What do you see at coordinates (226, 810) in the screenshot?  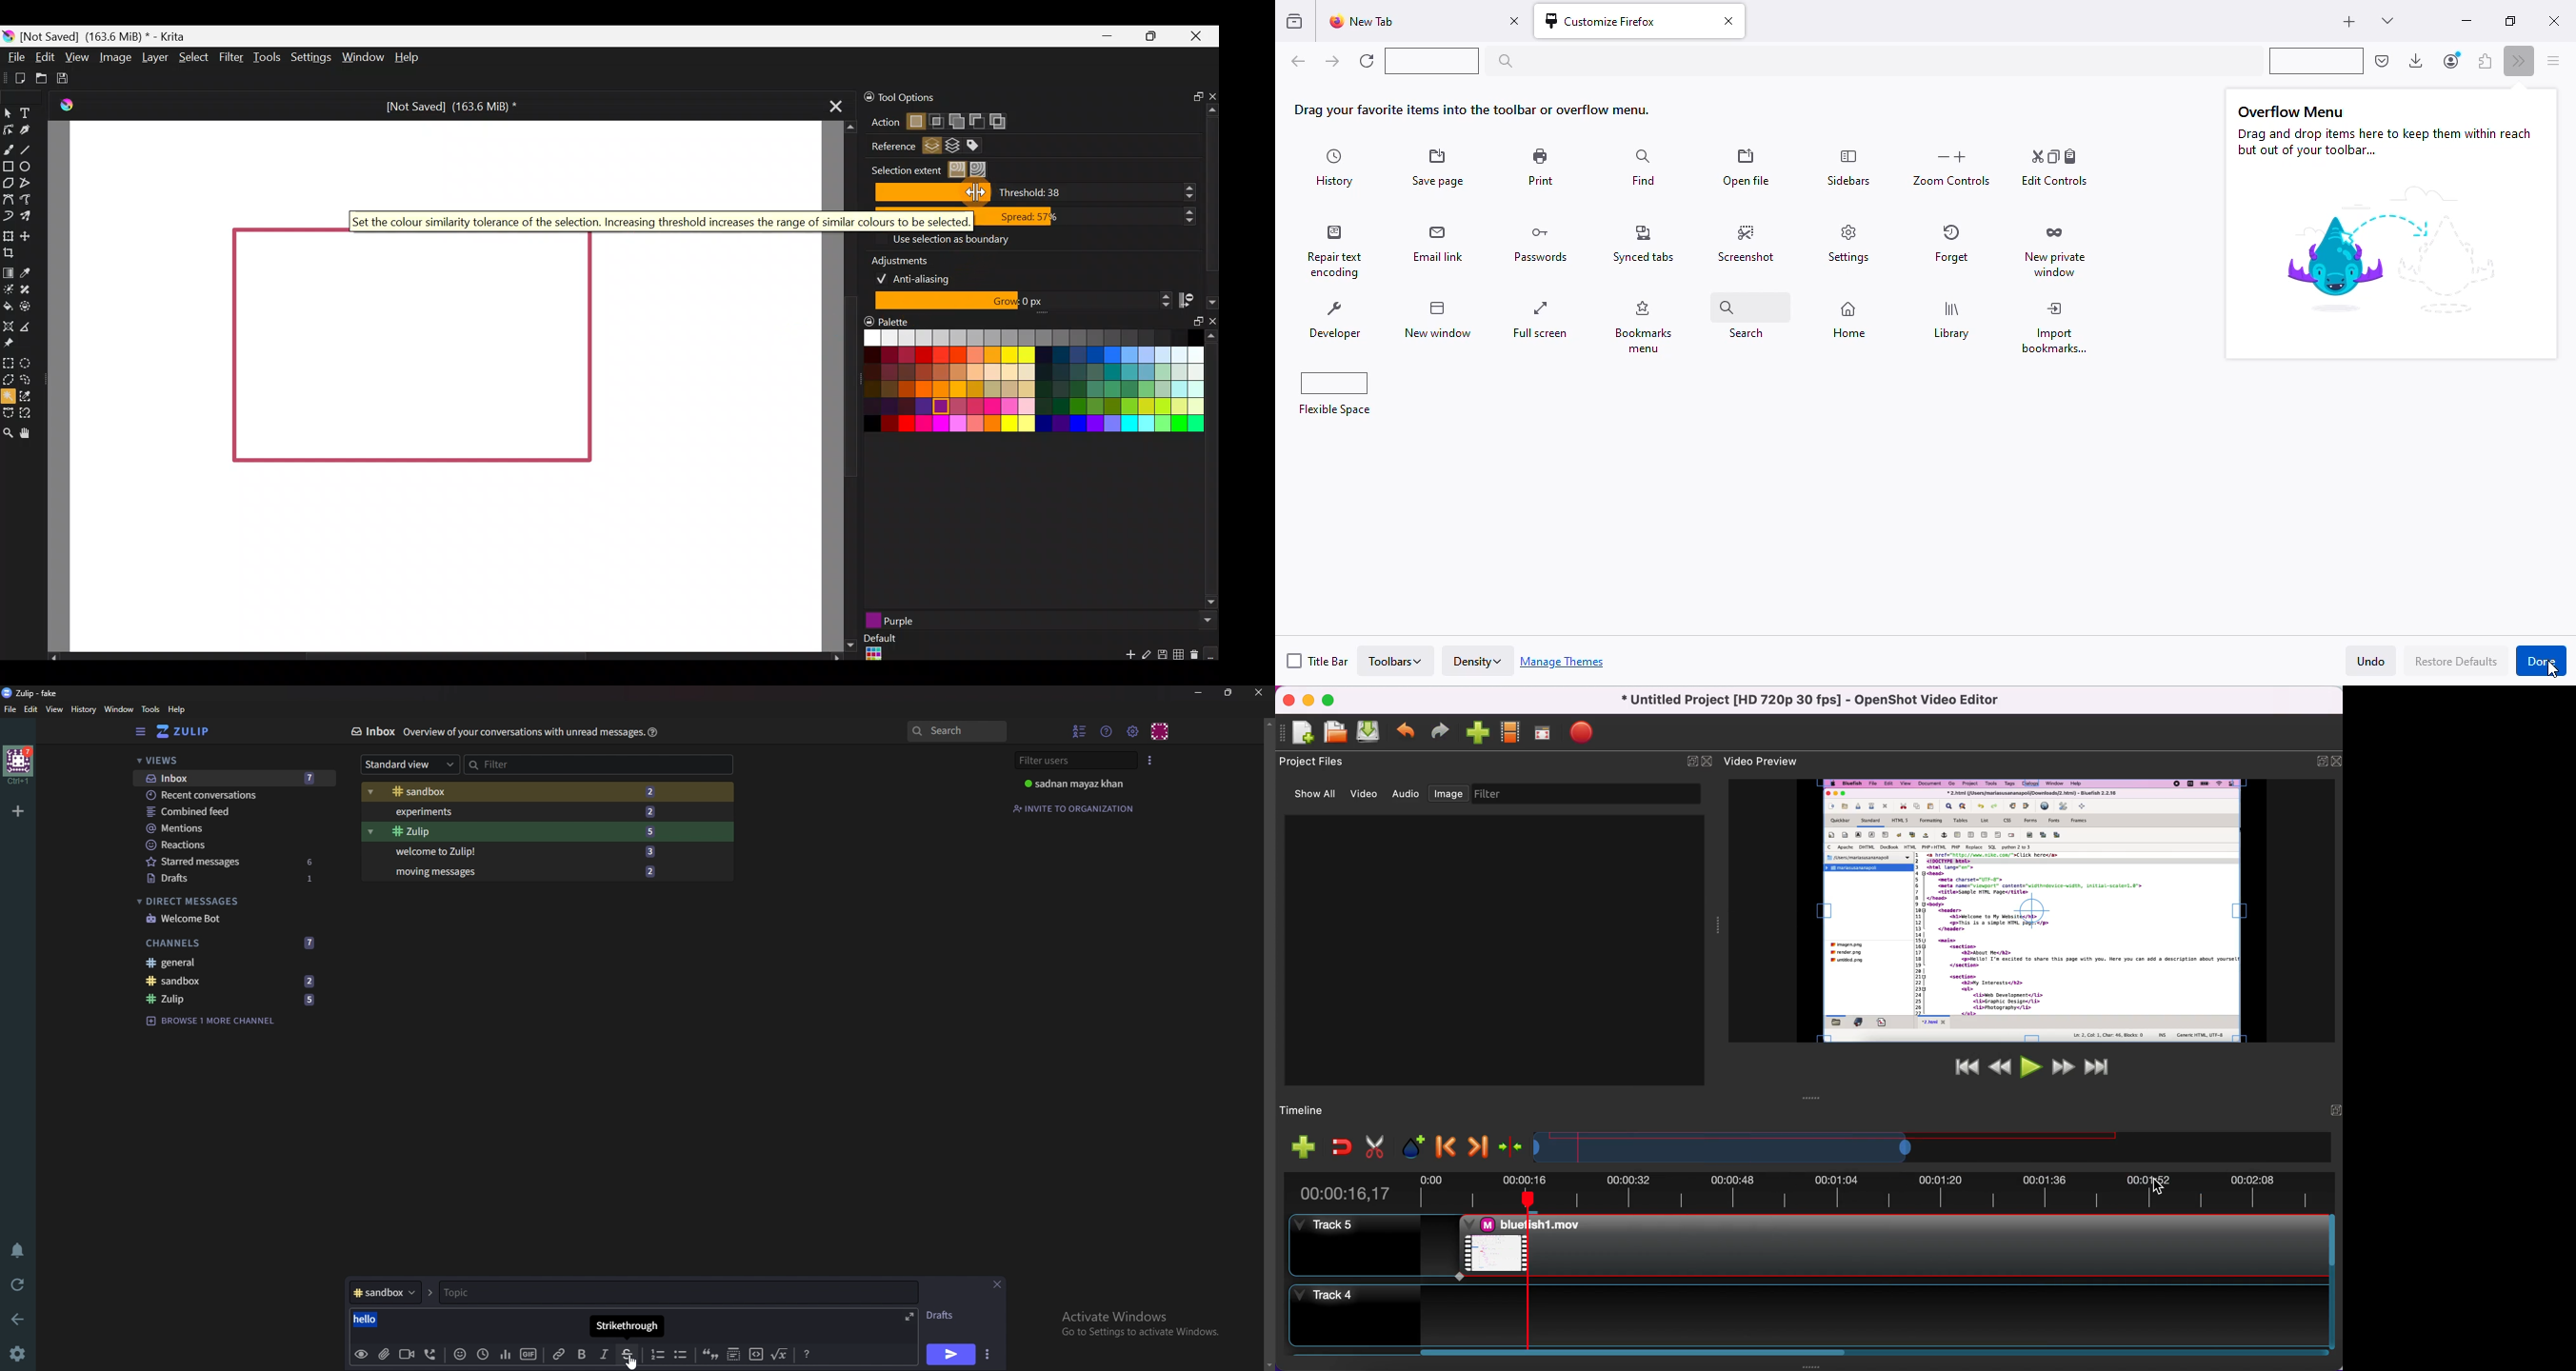 I see `Combined feed` at bounding box center [226, 810].